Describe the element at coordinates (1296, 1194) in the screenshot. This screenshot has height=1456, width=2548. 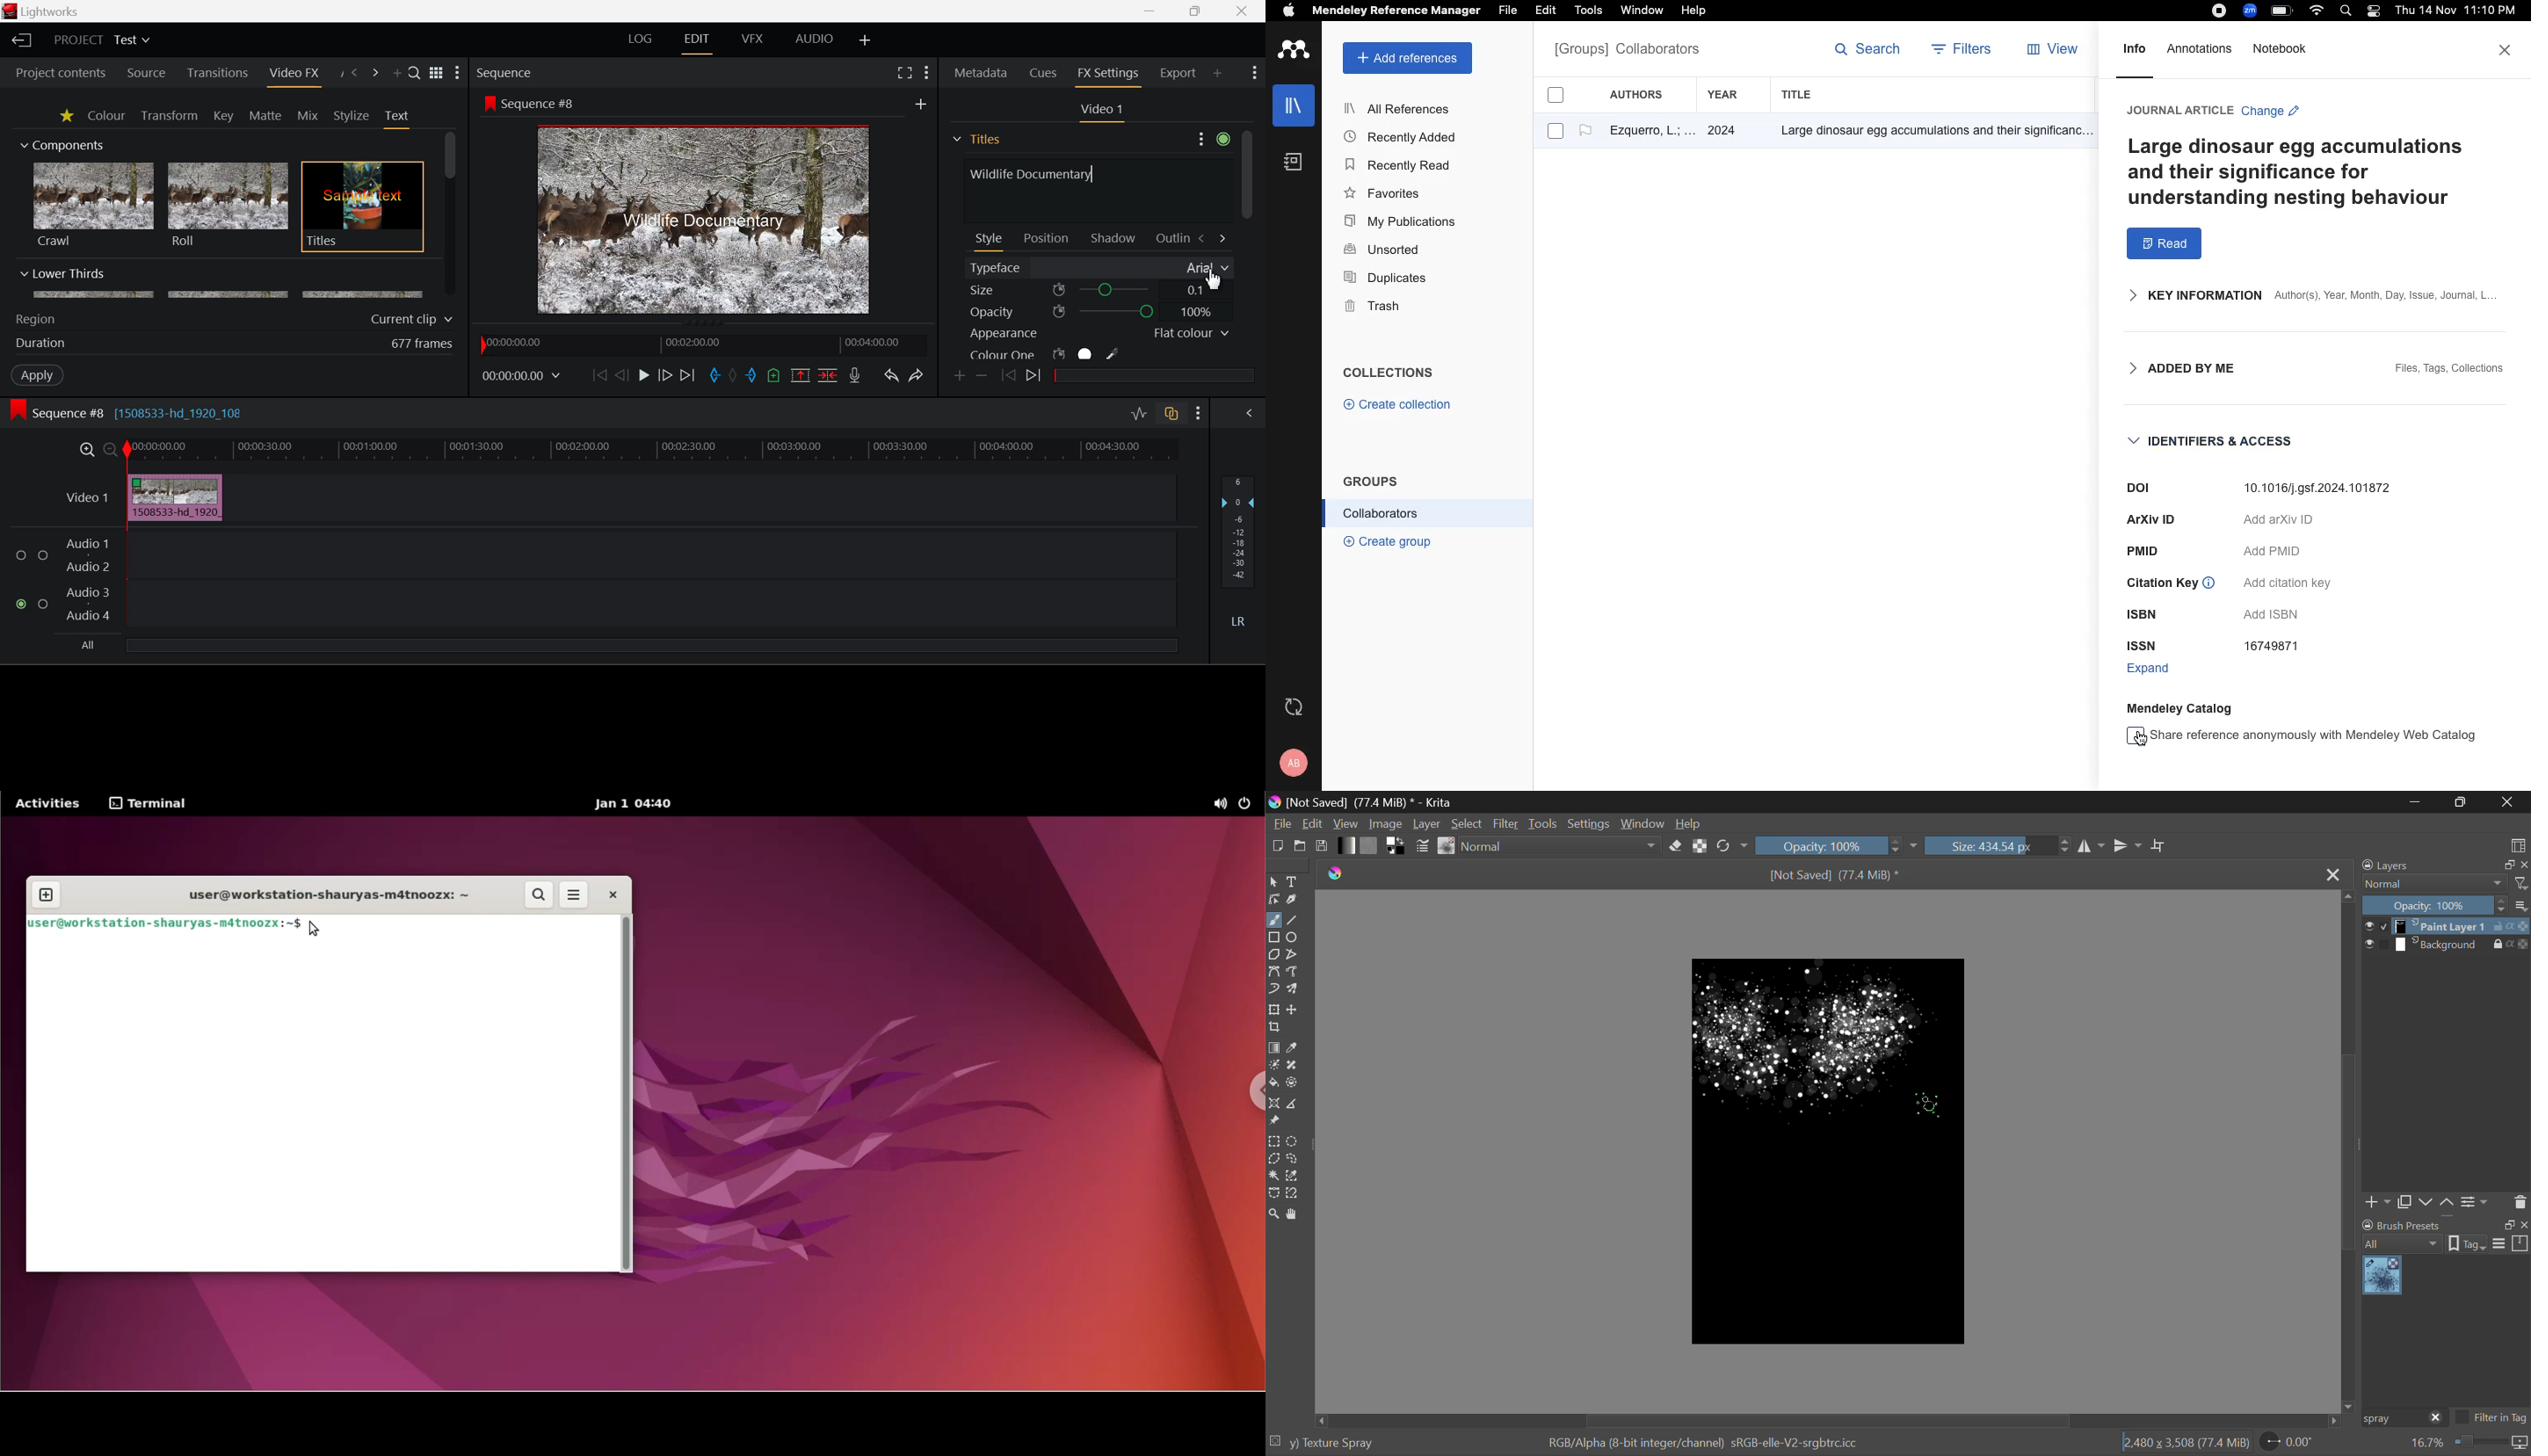
I see `Magnetic Selection` at that location.